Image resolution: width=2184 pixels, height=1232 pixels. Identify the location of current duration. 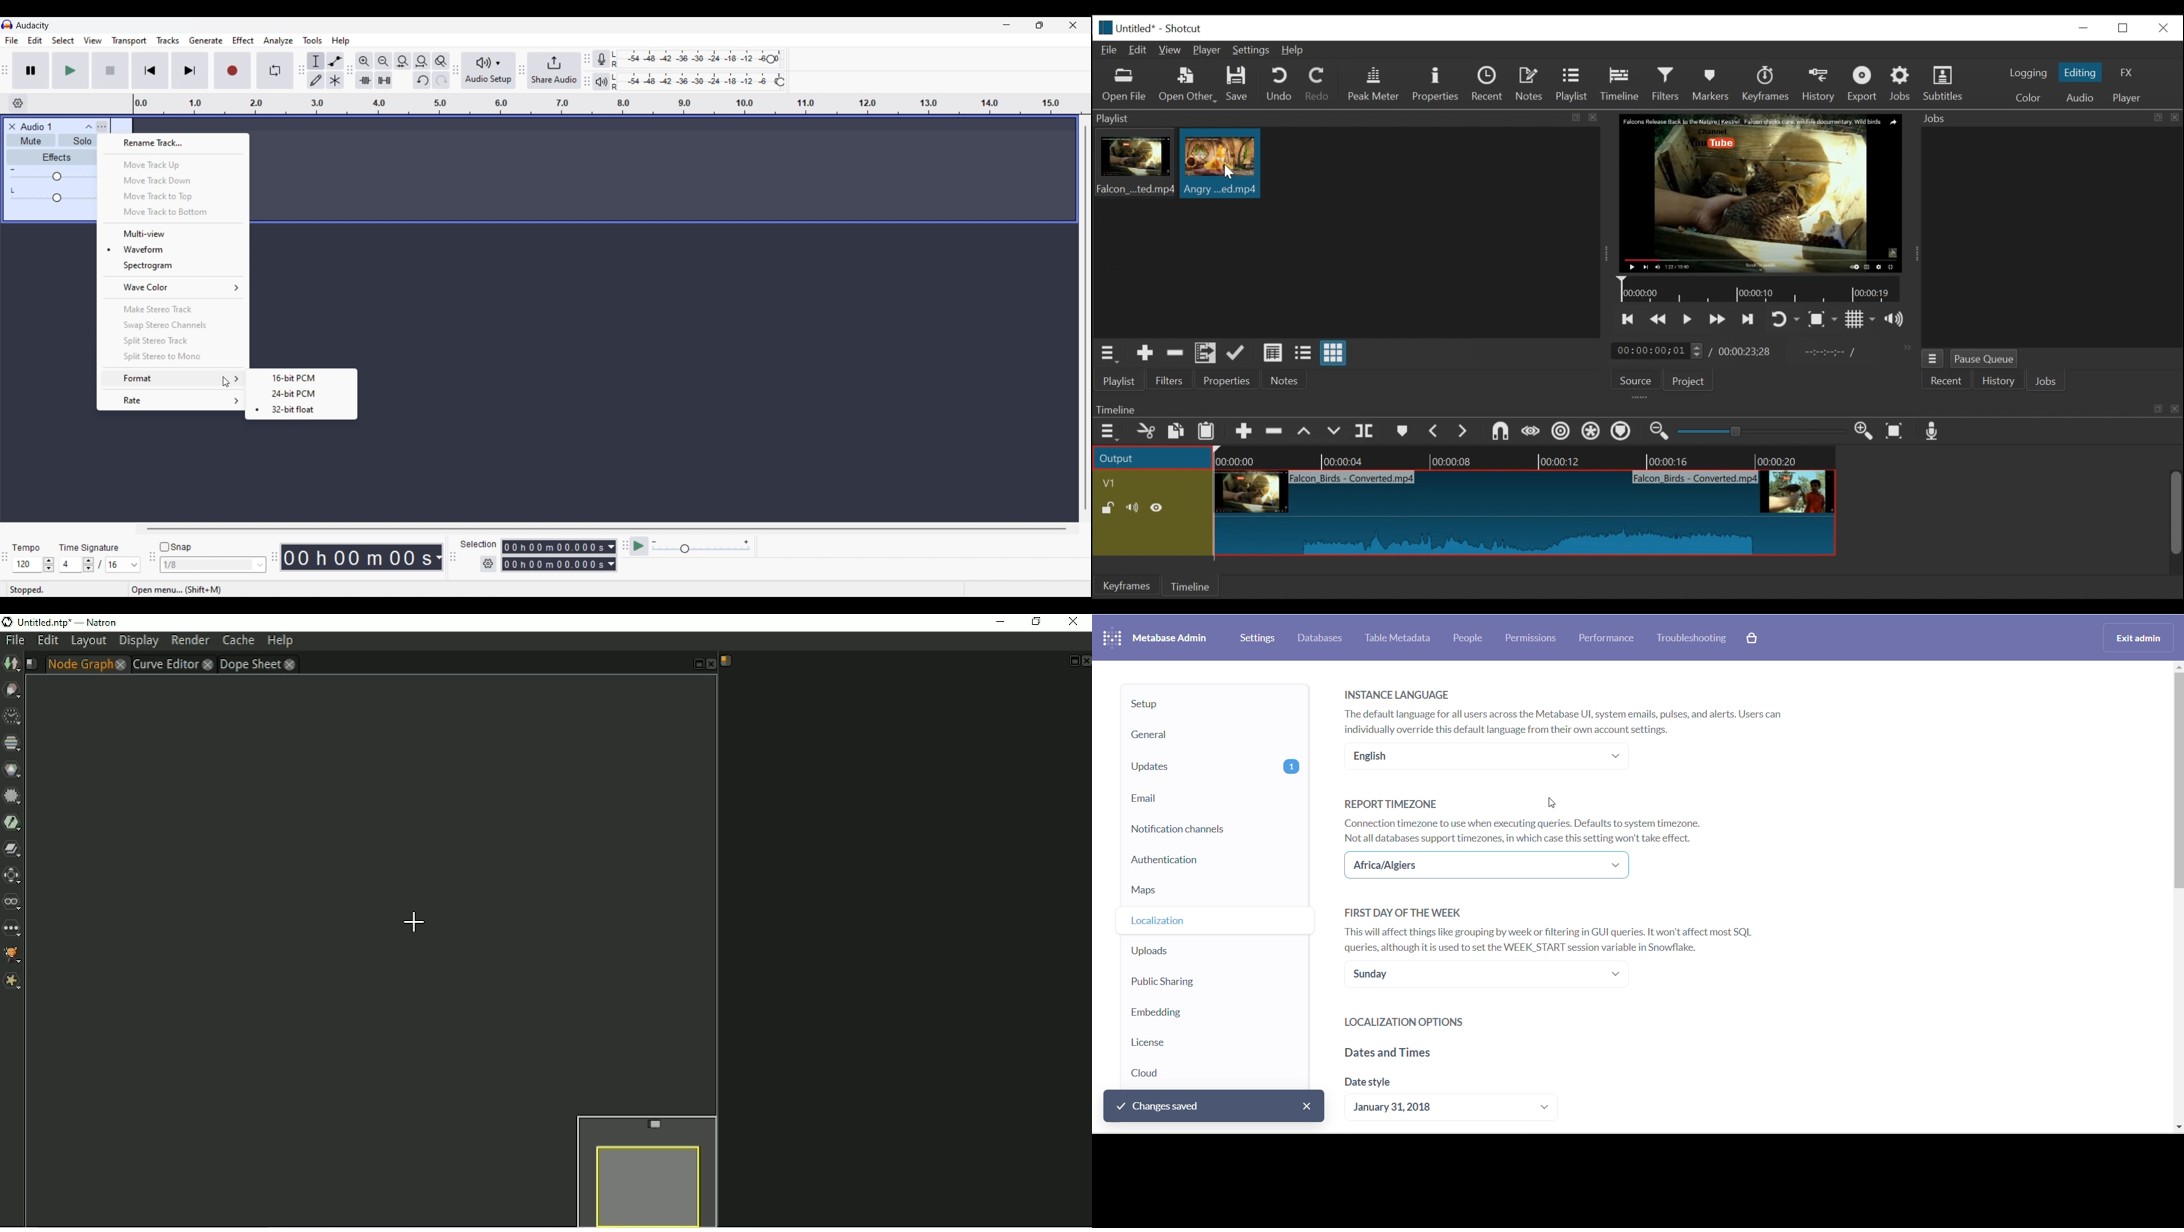
(1659, 351).